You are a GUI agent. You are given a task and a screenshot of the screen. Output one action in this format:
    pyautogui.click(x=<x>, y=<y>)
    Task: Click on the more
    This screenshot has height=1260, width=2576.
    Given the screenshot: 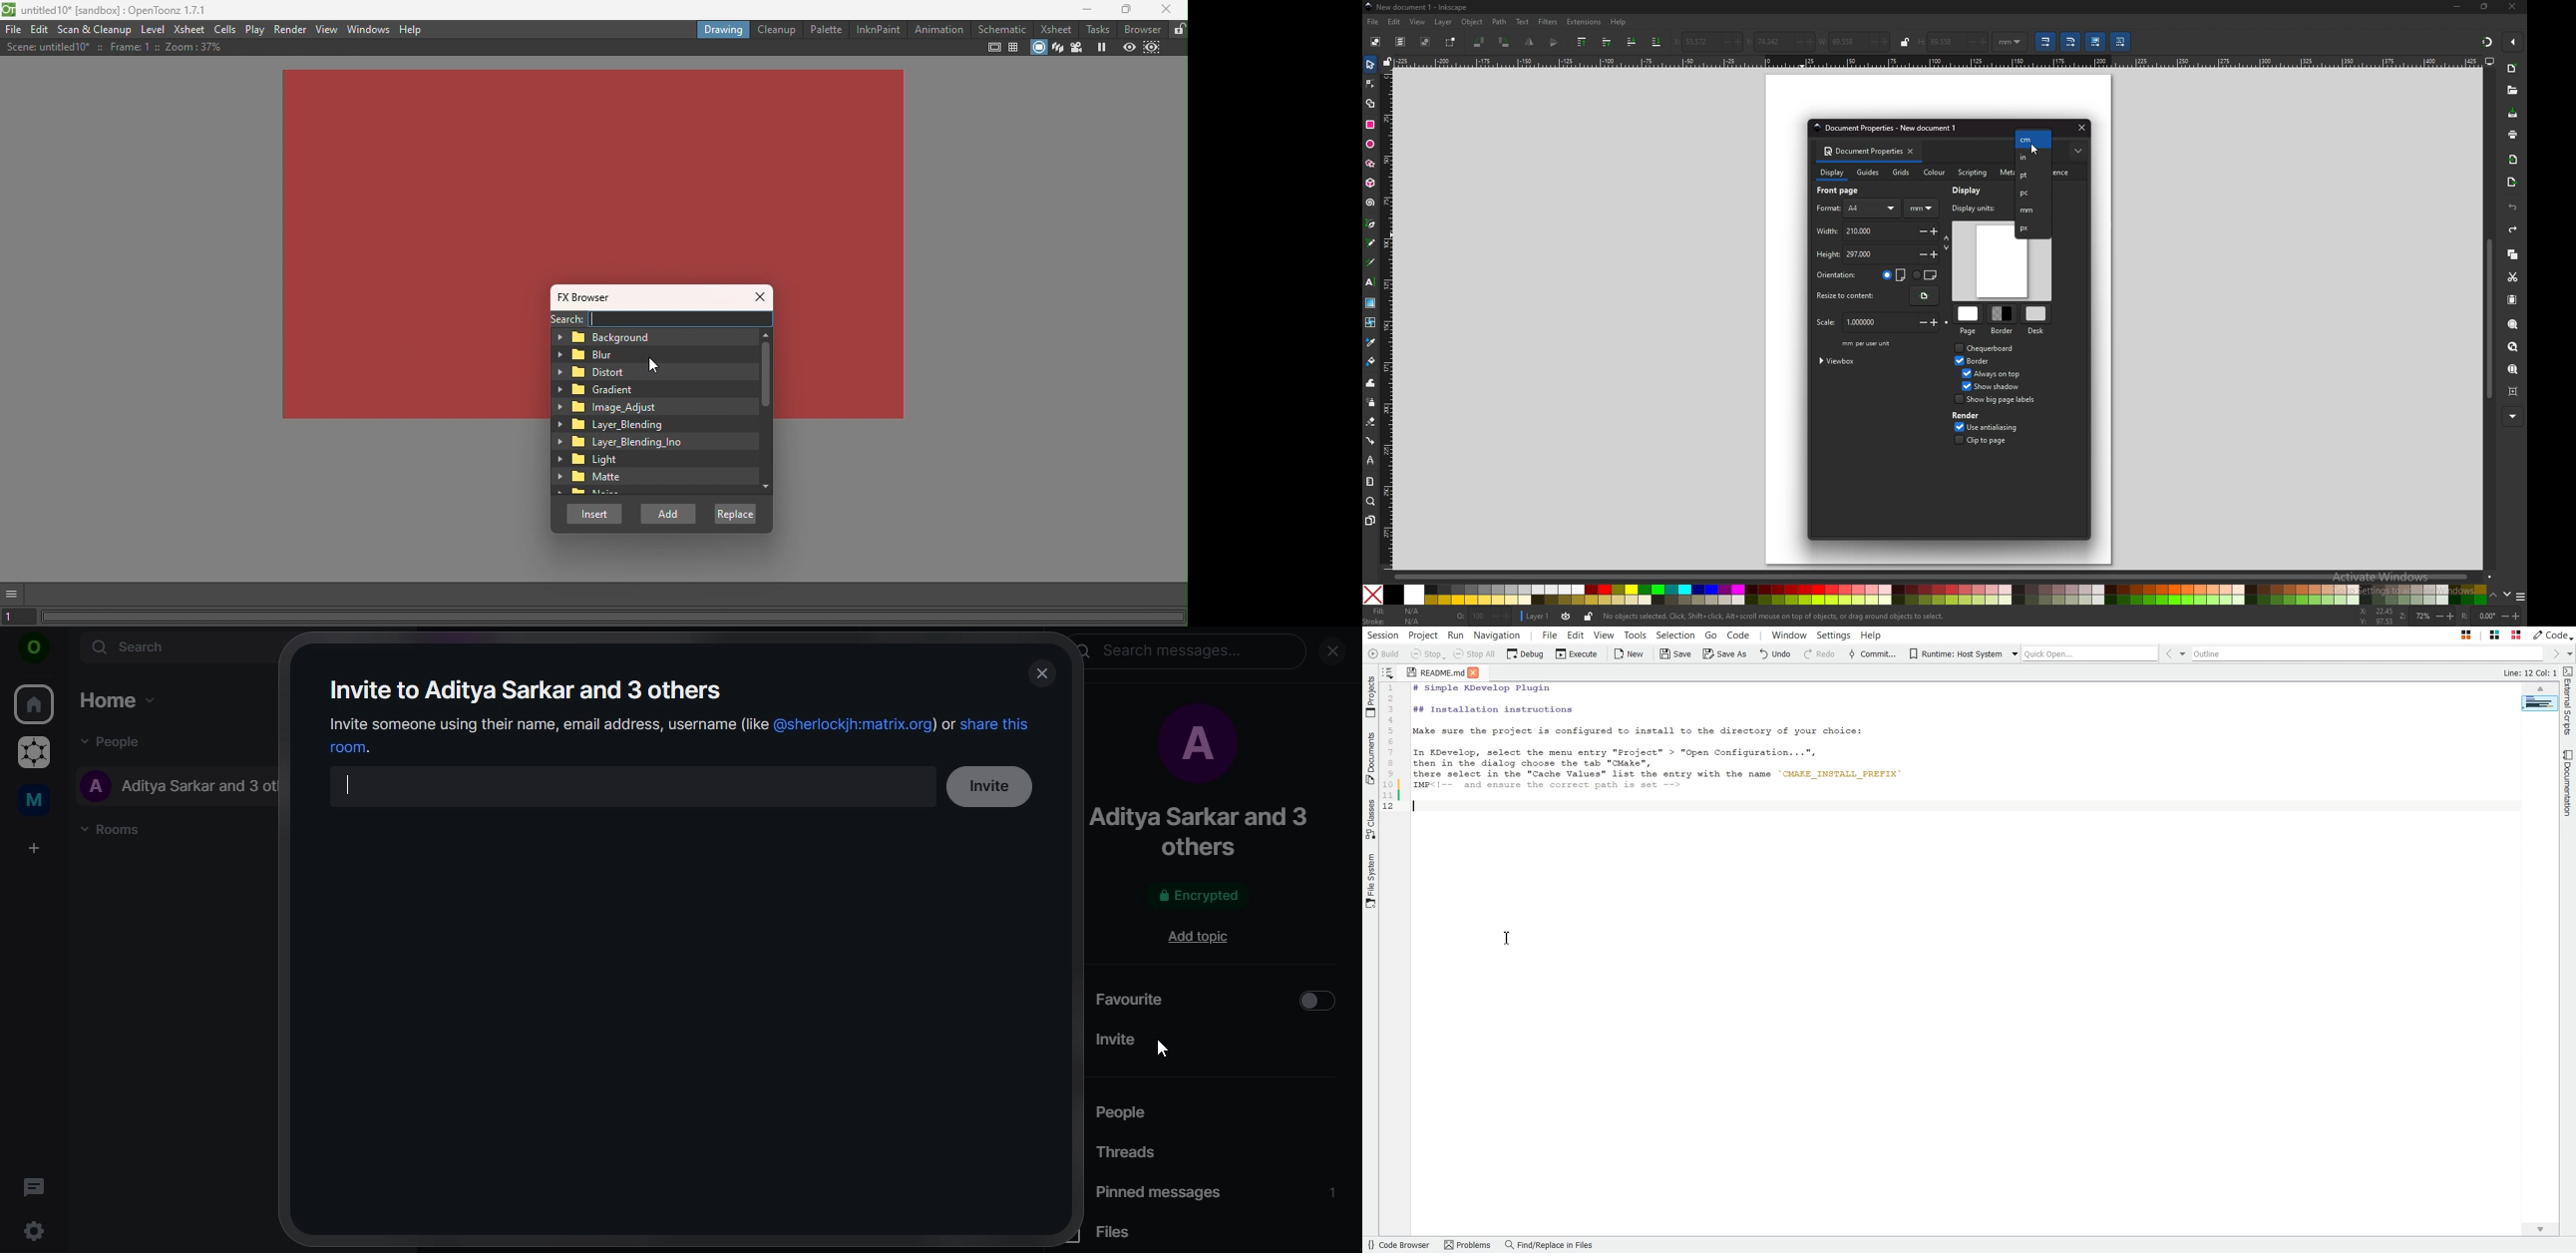 What is the action you would take?
    pyautogui.click(x=2078, y=151)
    